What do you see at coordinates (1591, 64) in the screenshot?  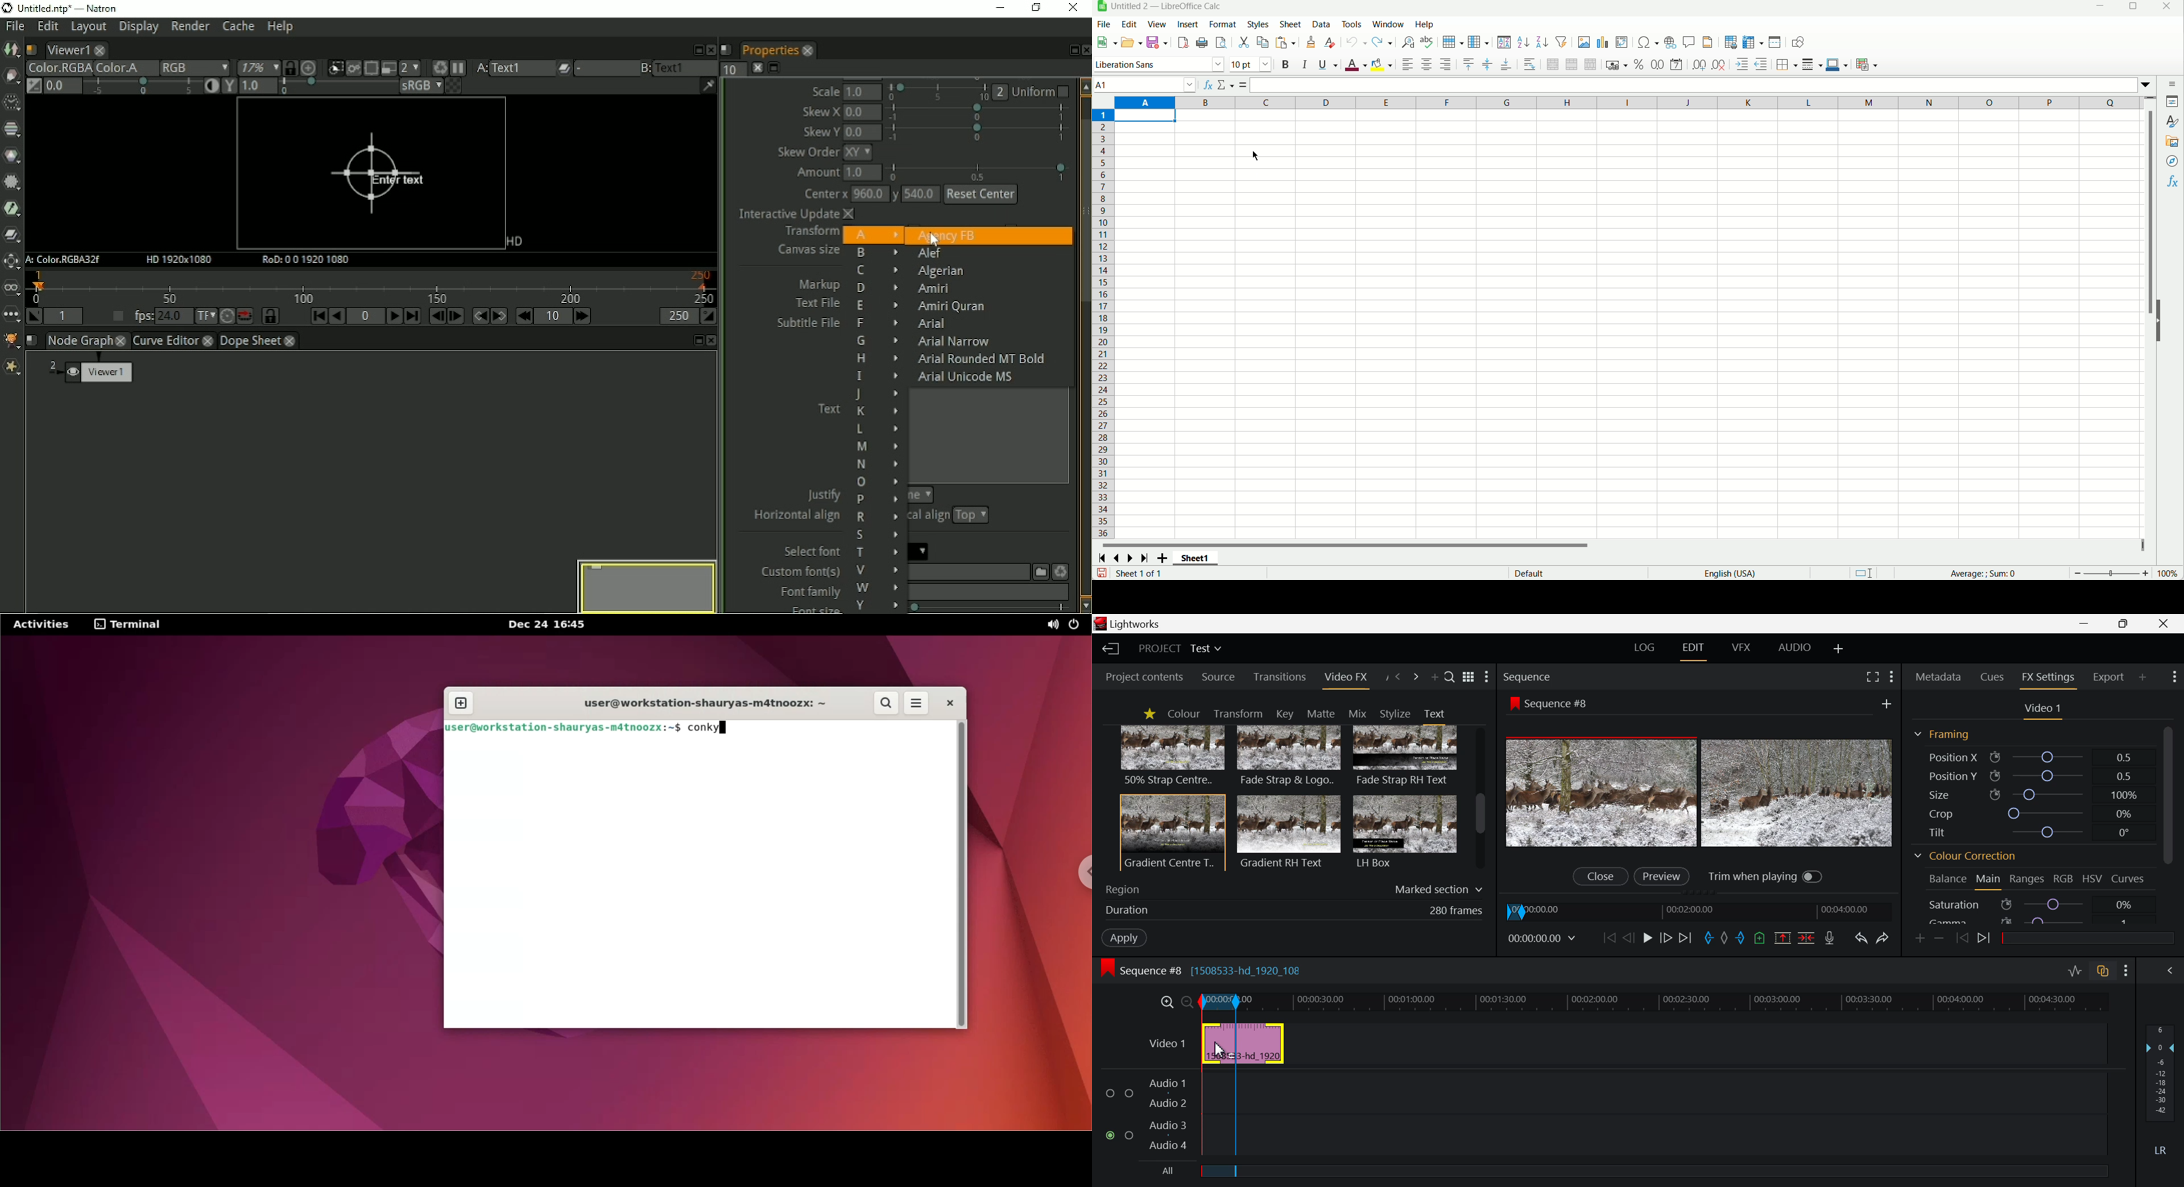 I see `Unmerge cells` at bounding box center [1591, 64].